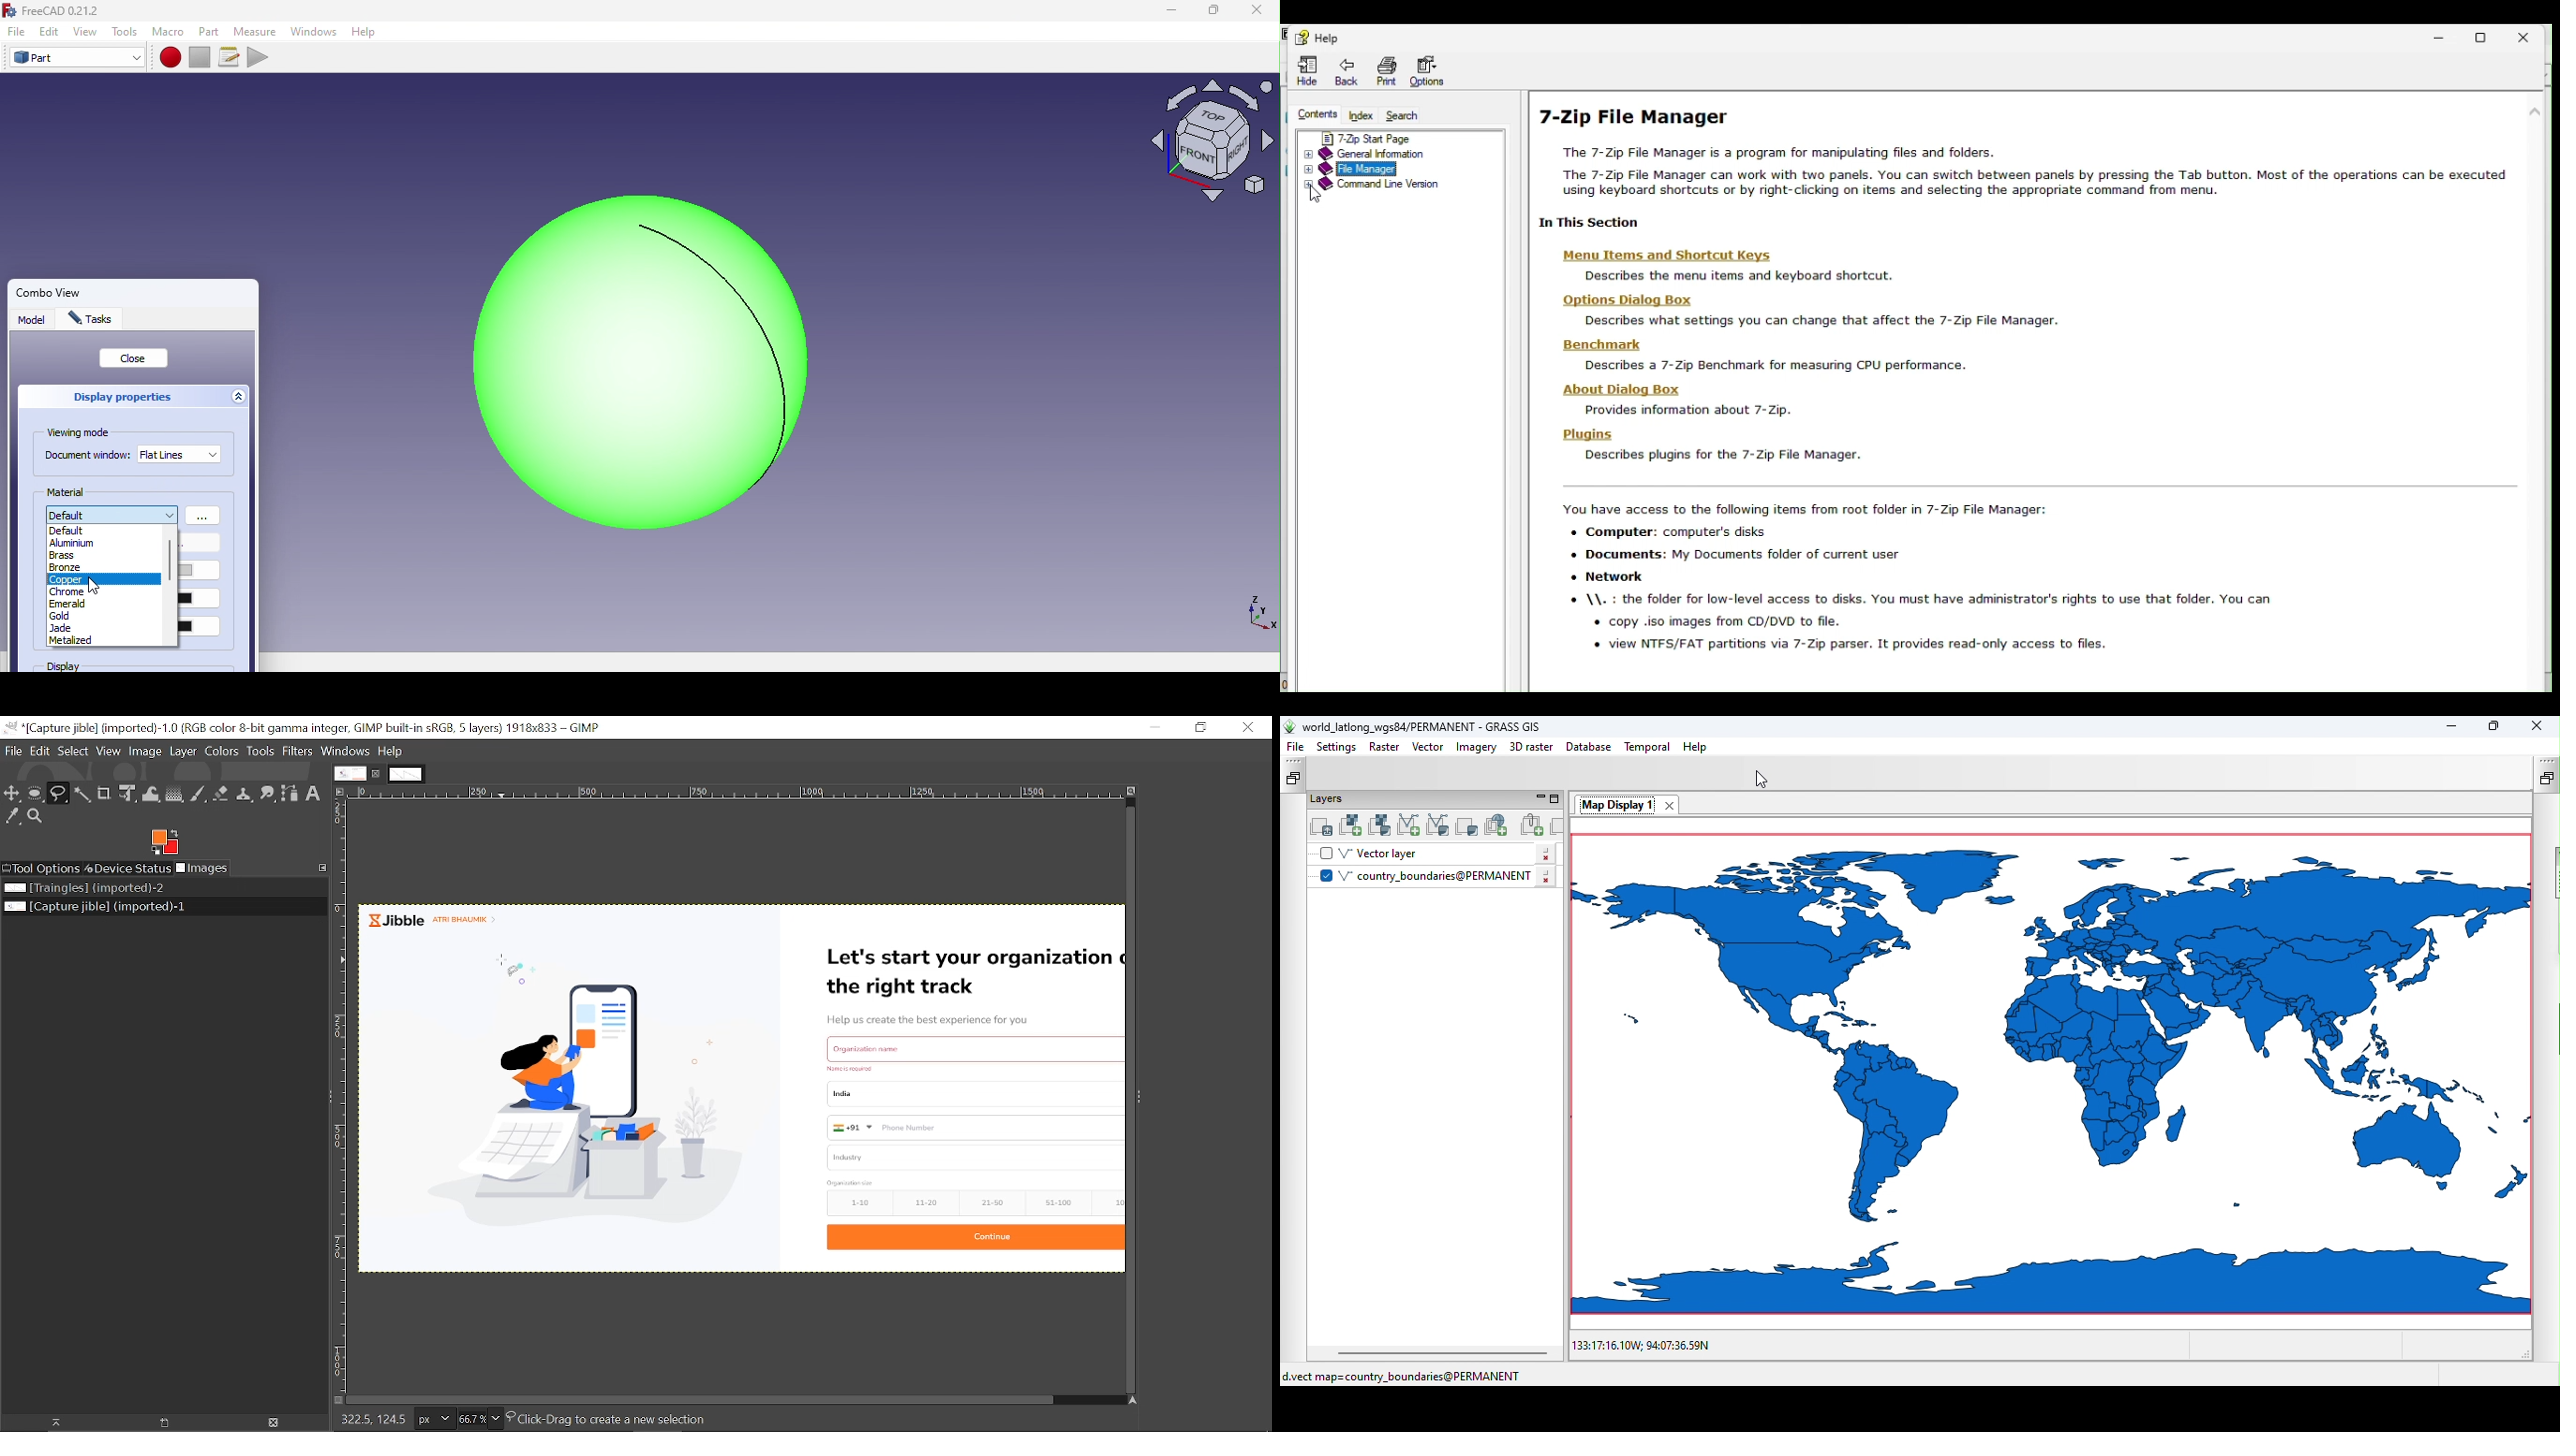 This screenshot has width=2576, height=1456. I want to click on Tools, so click(126, 32).